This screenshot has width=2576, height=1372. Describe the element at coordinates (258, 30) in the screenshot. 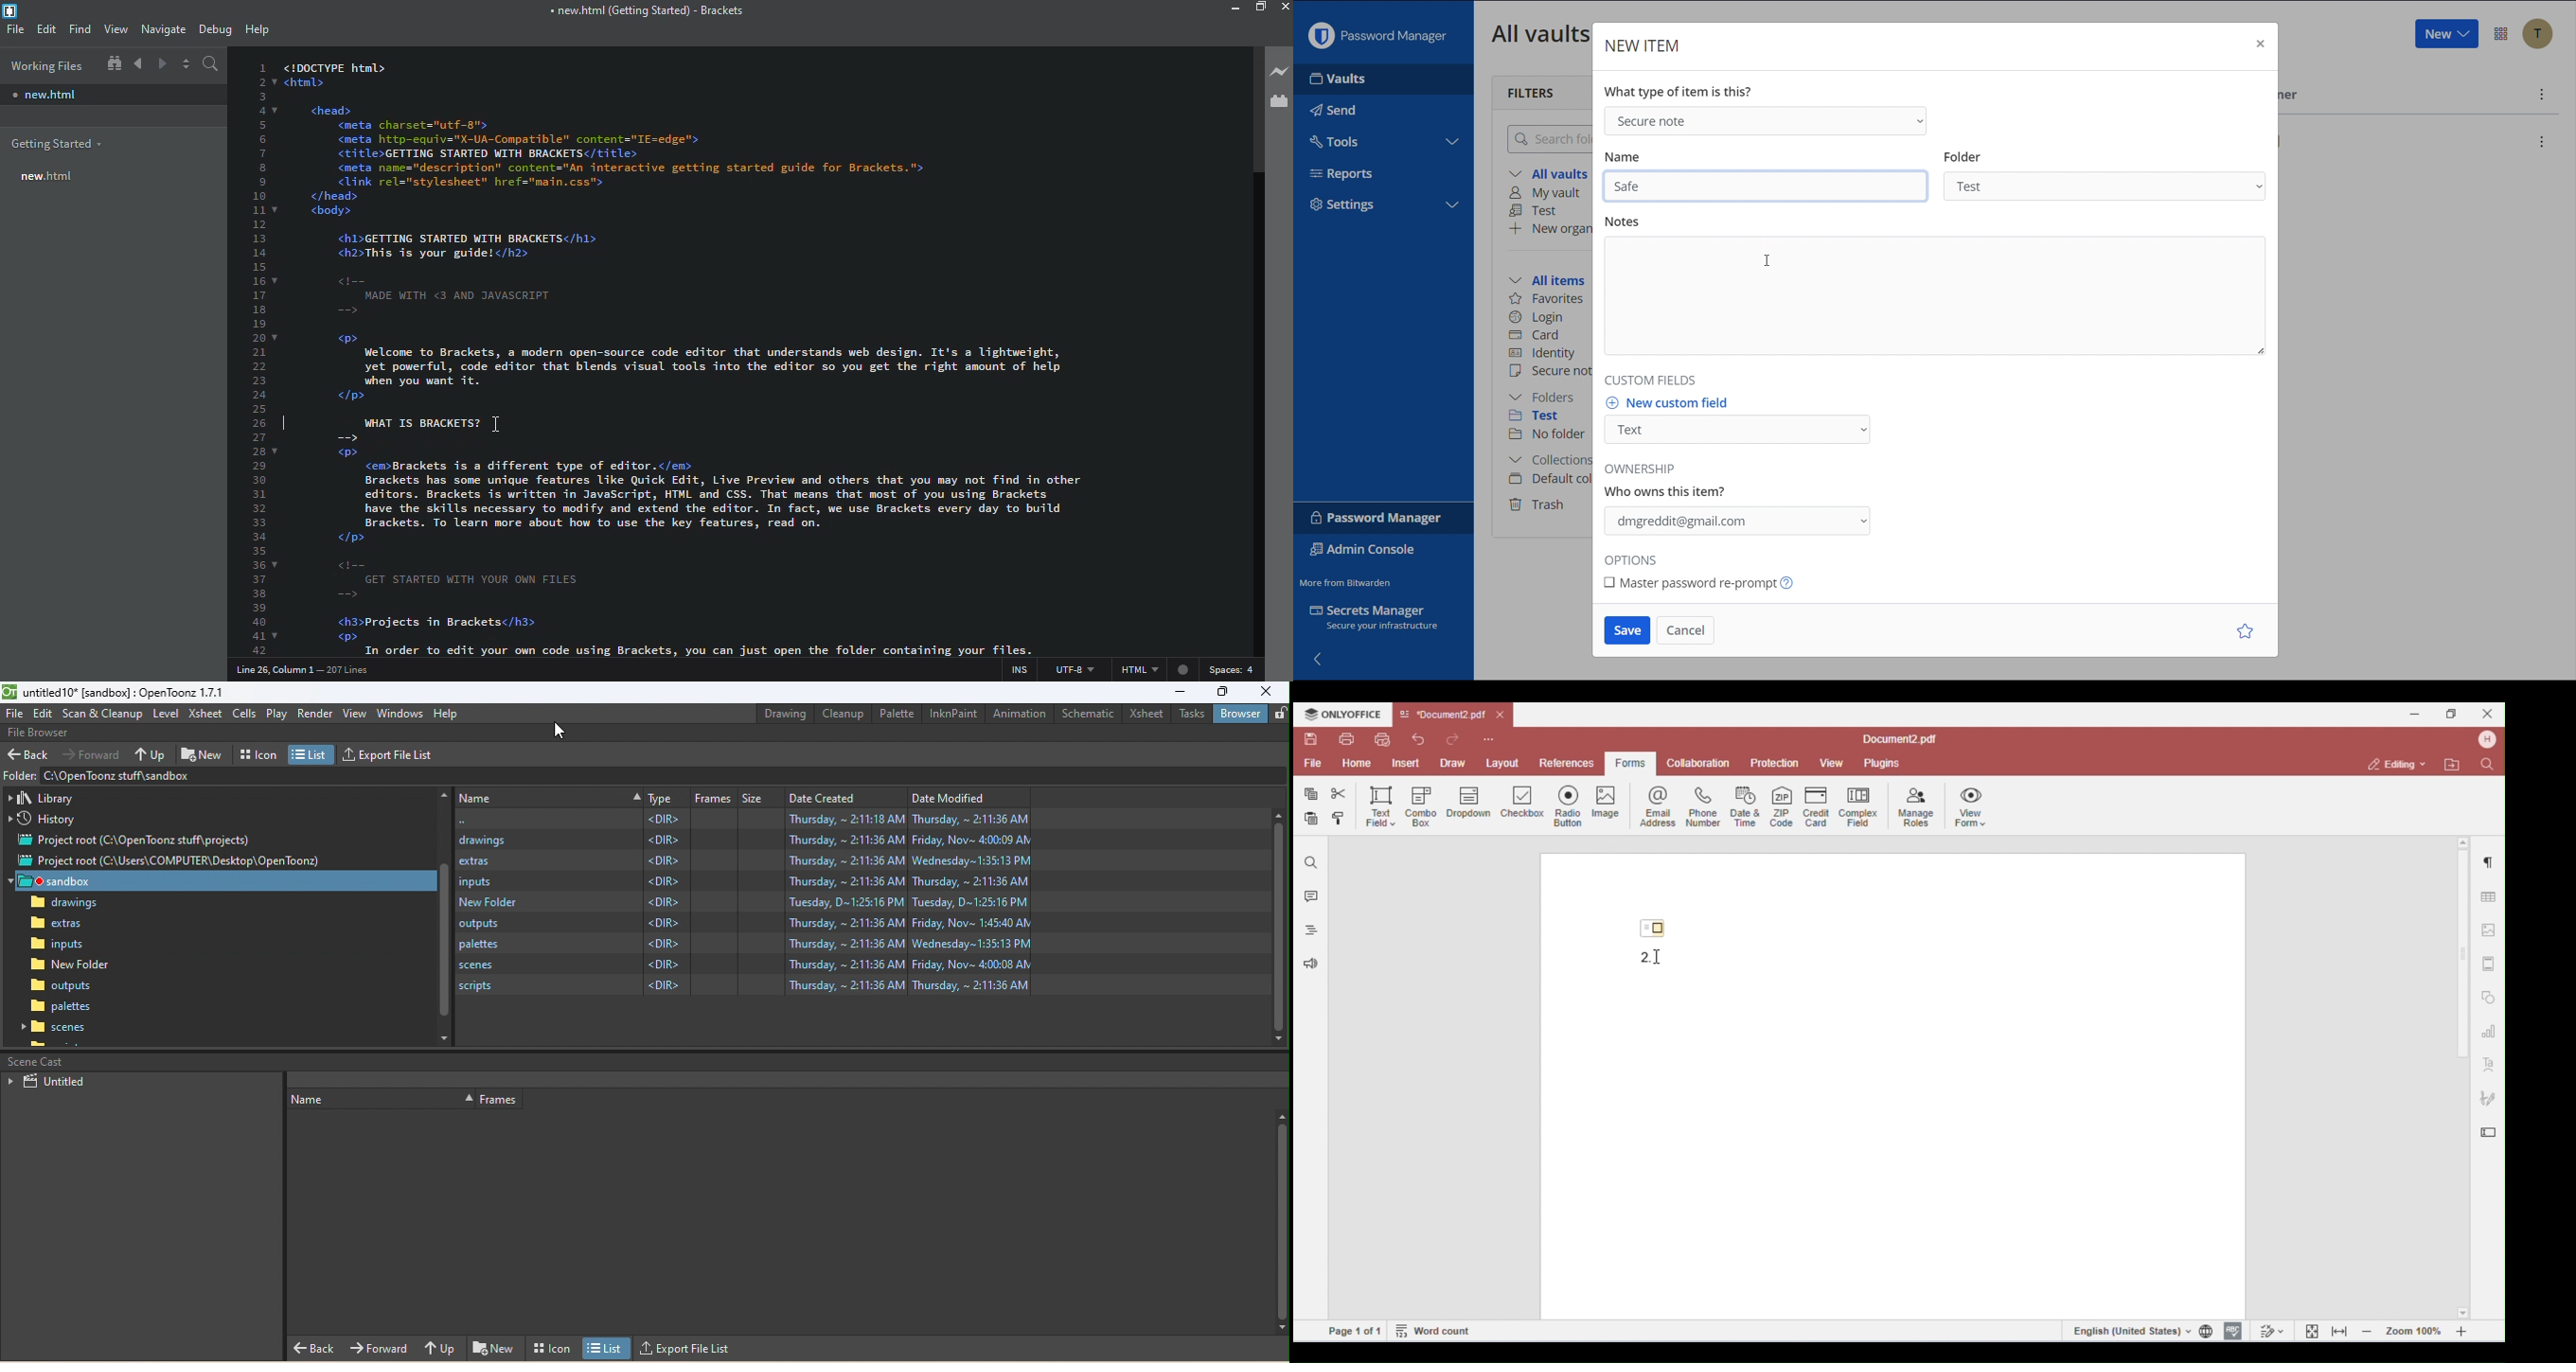

I see `help` at that location.